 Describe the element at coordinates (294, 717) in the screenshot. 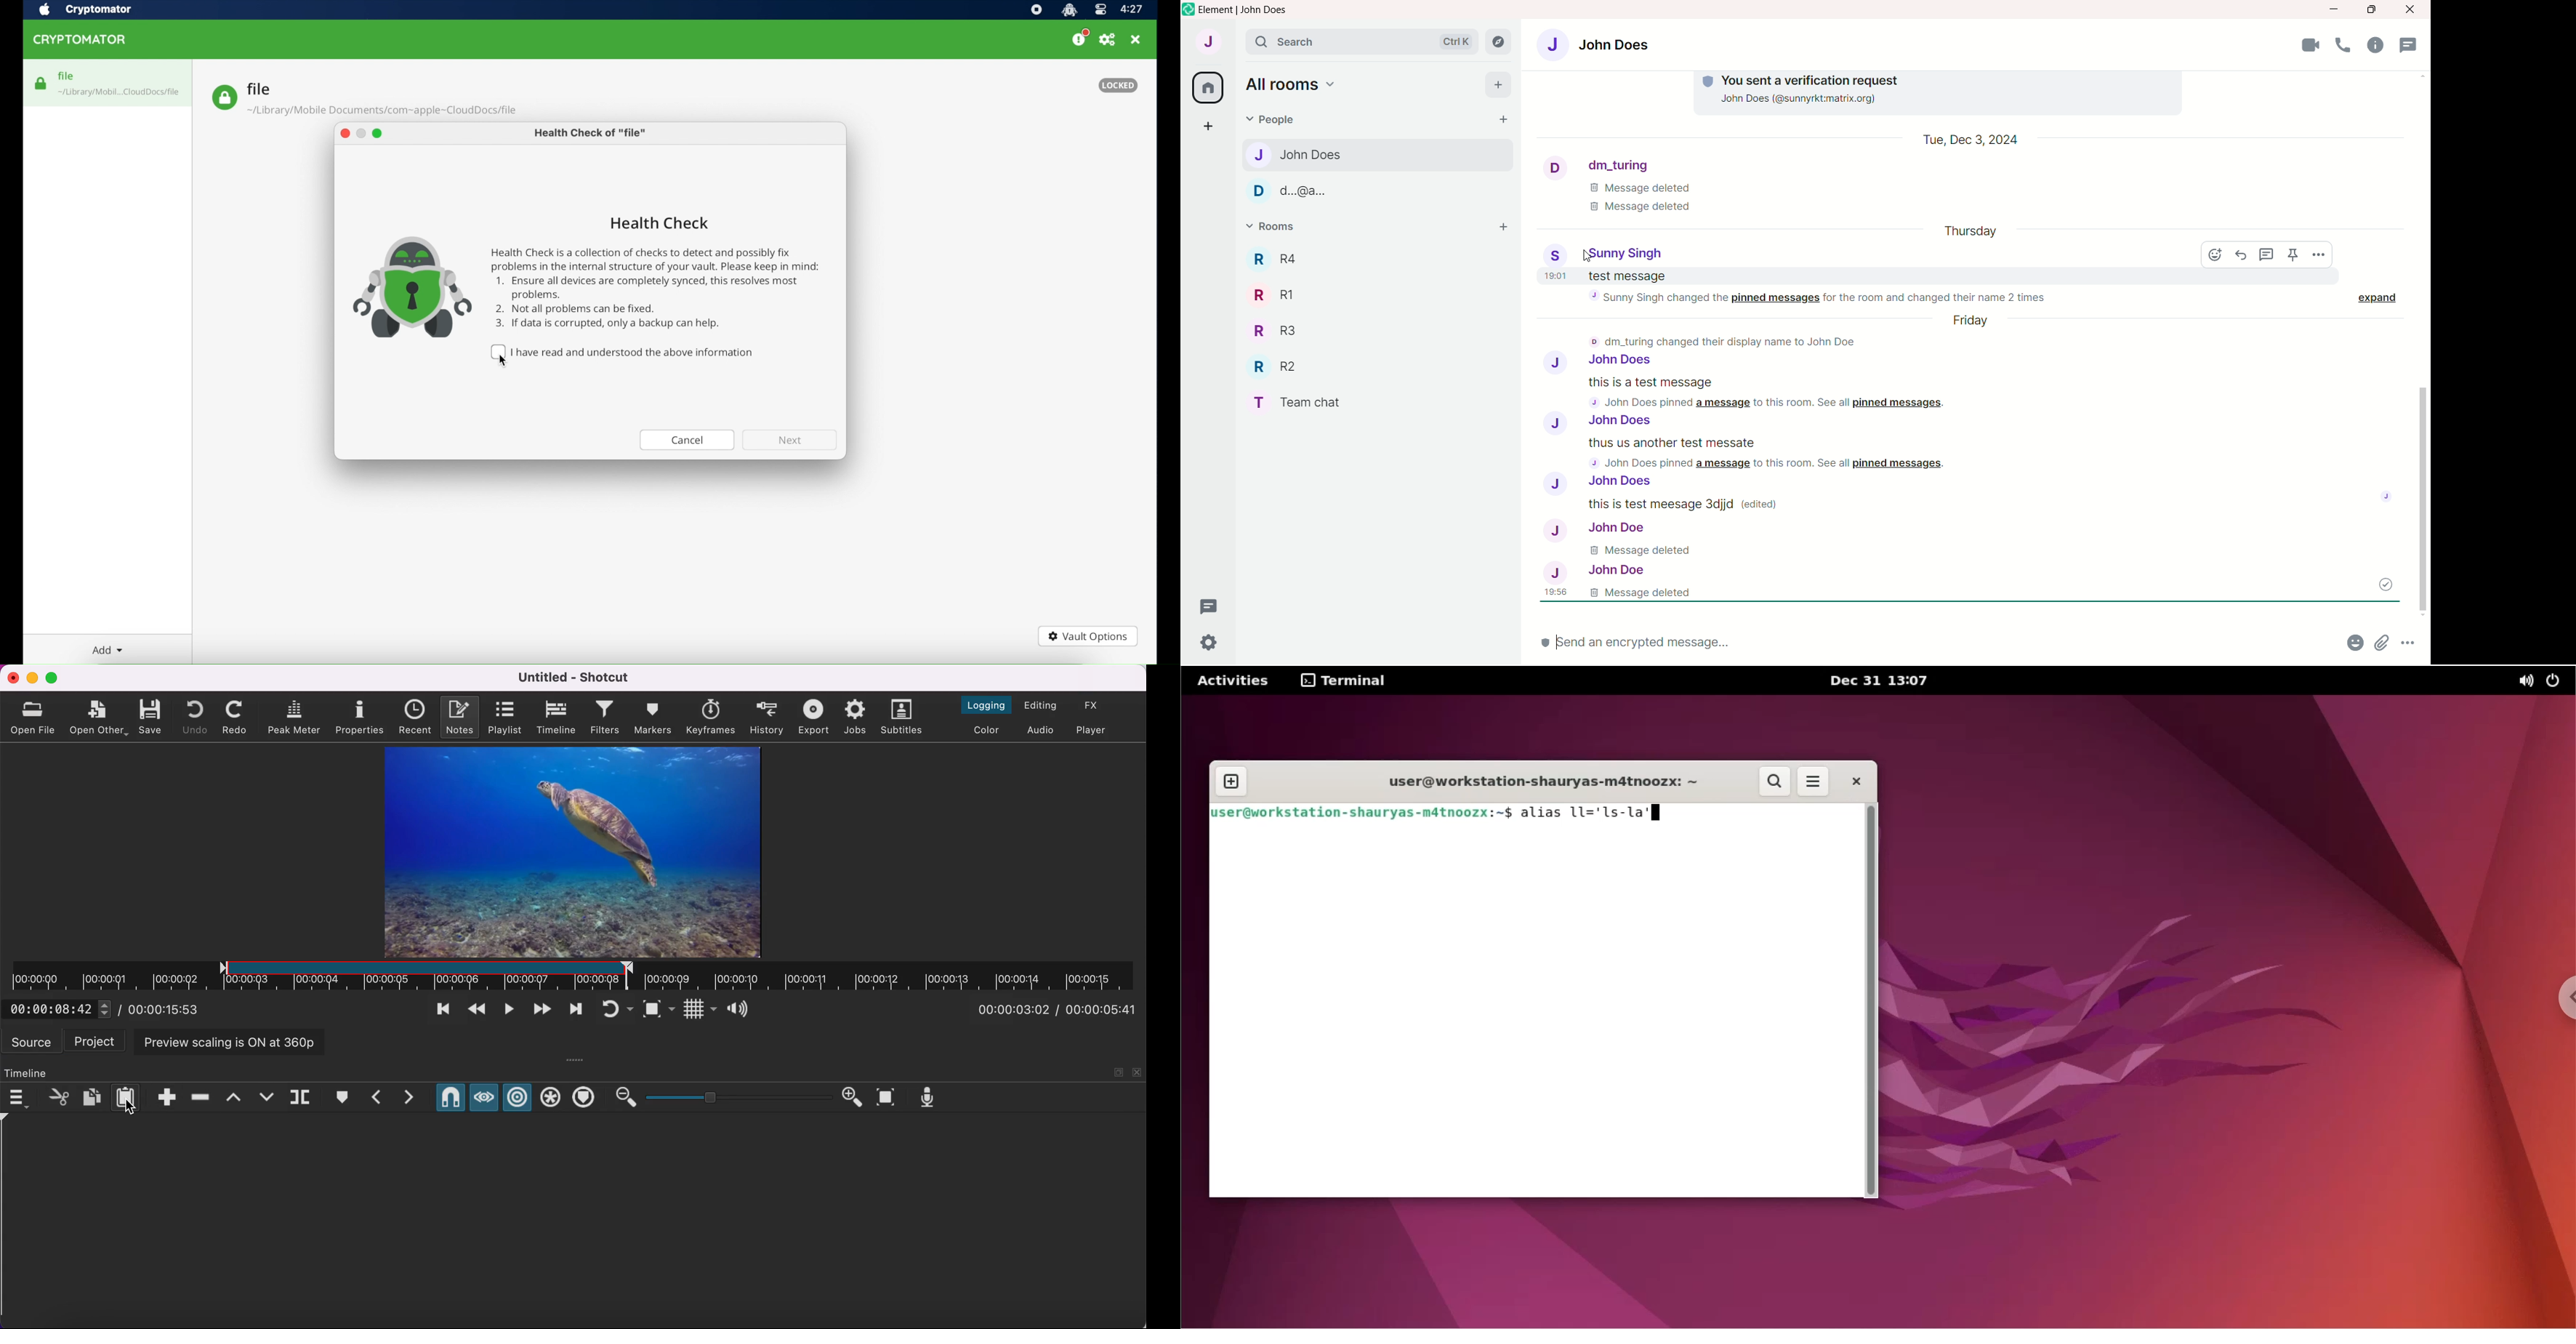

I see `peak meter` at that location.